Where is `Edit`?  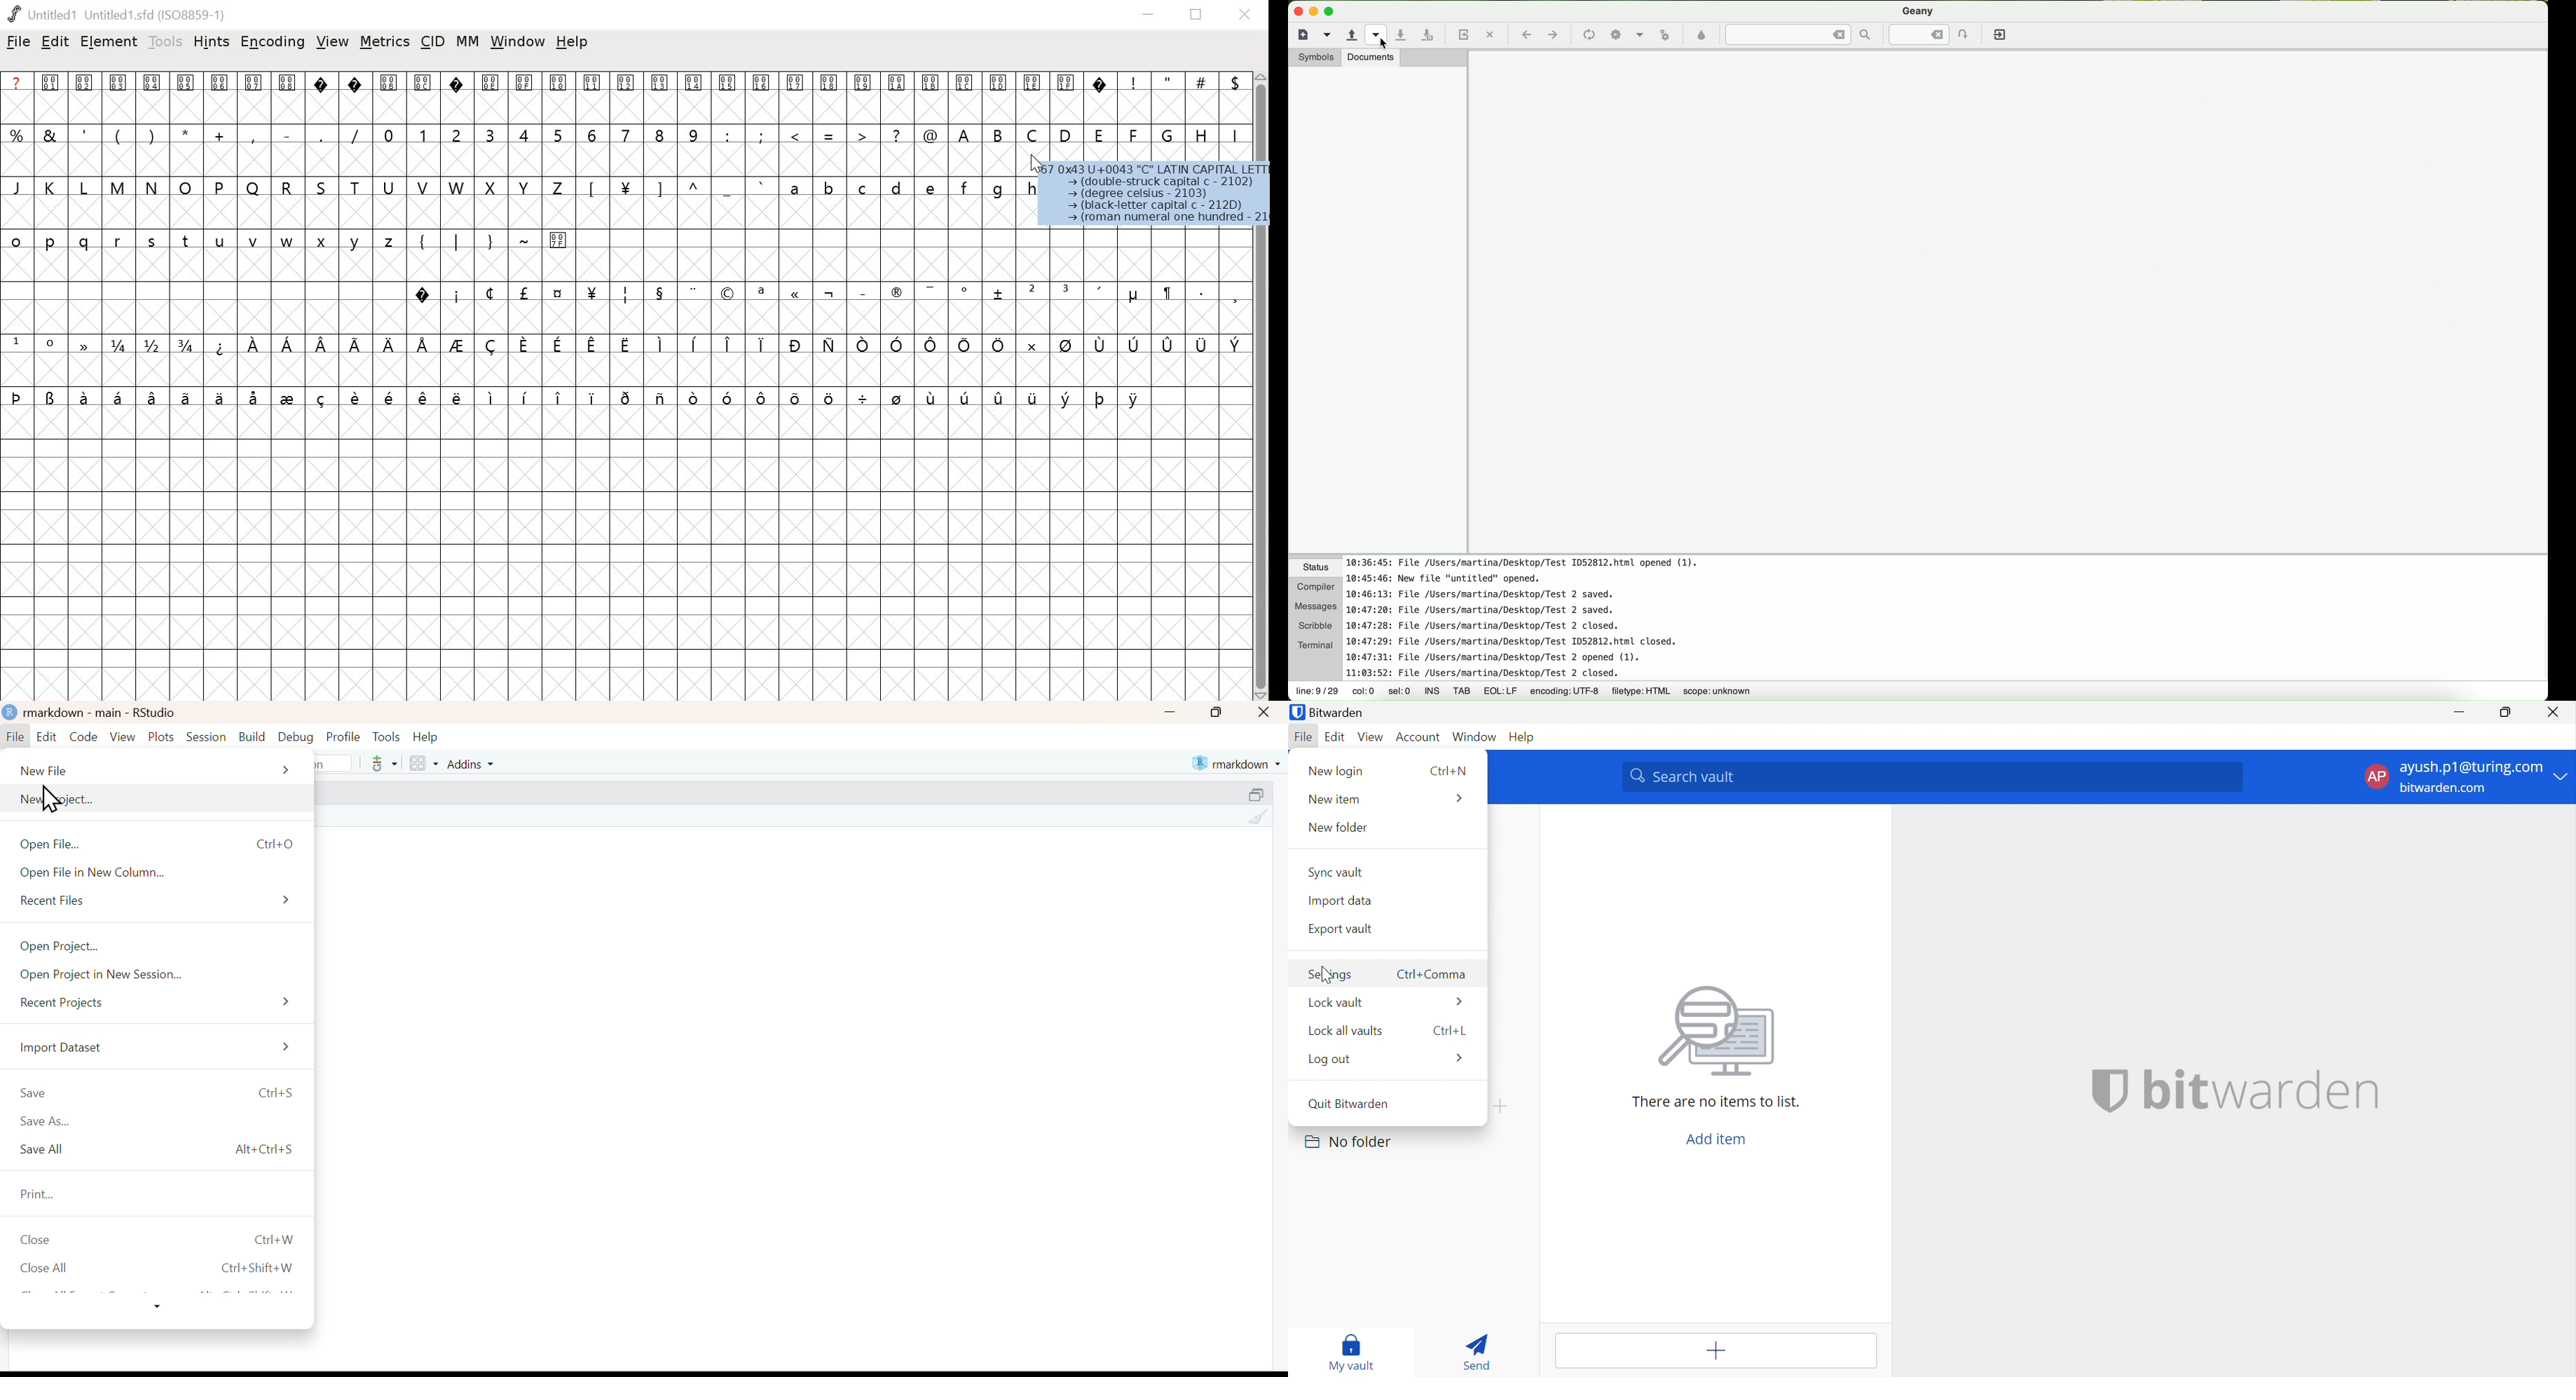
Edit is located at coordinates (46, 738).